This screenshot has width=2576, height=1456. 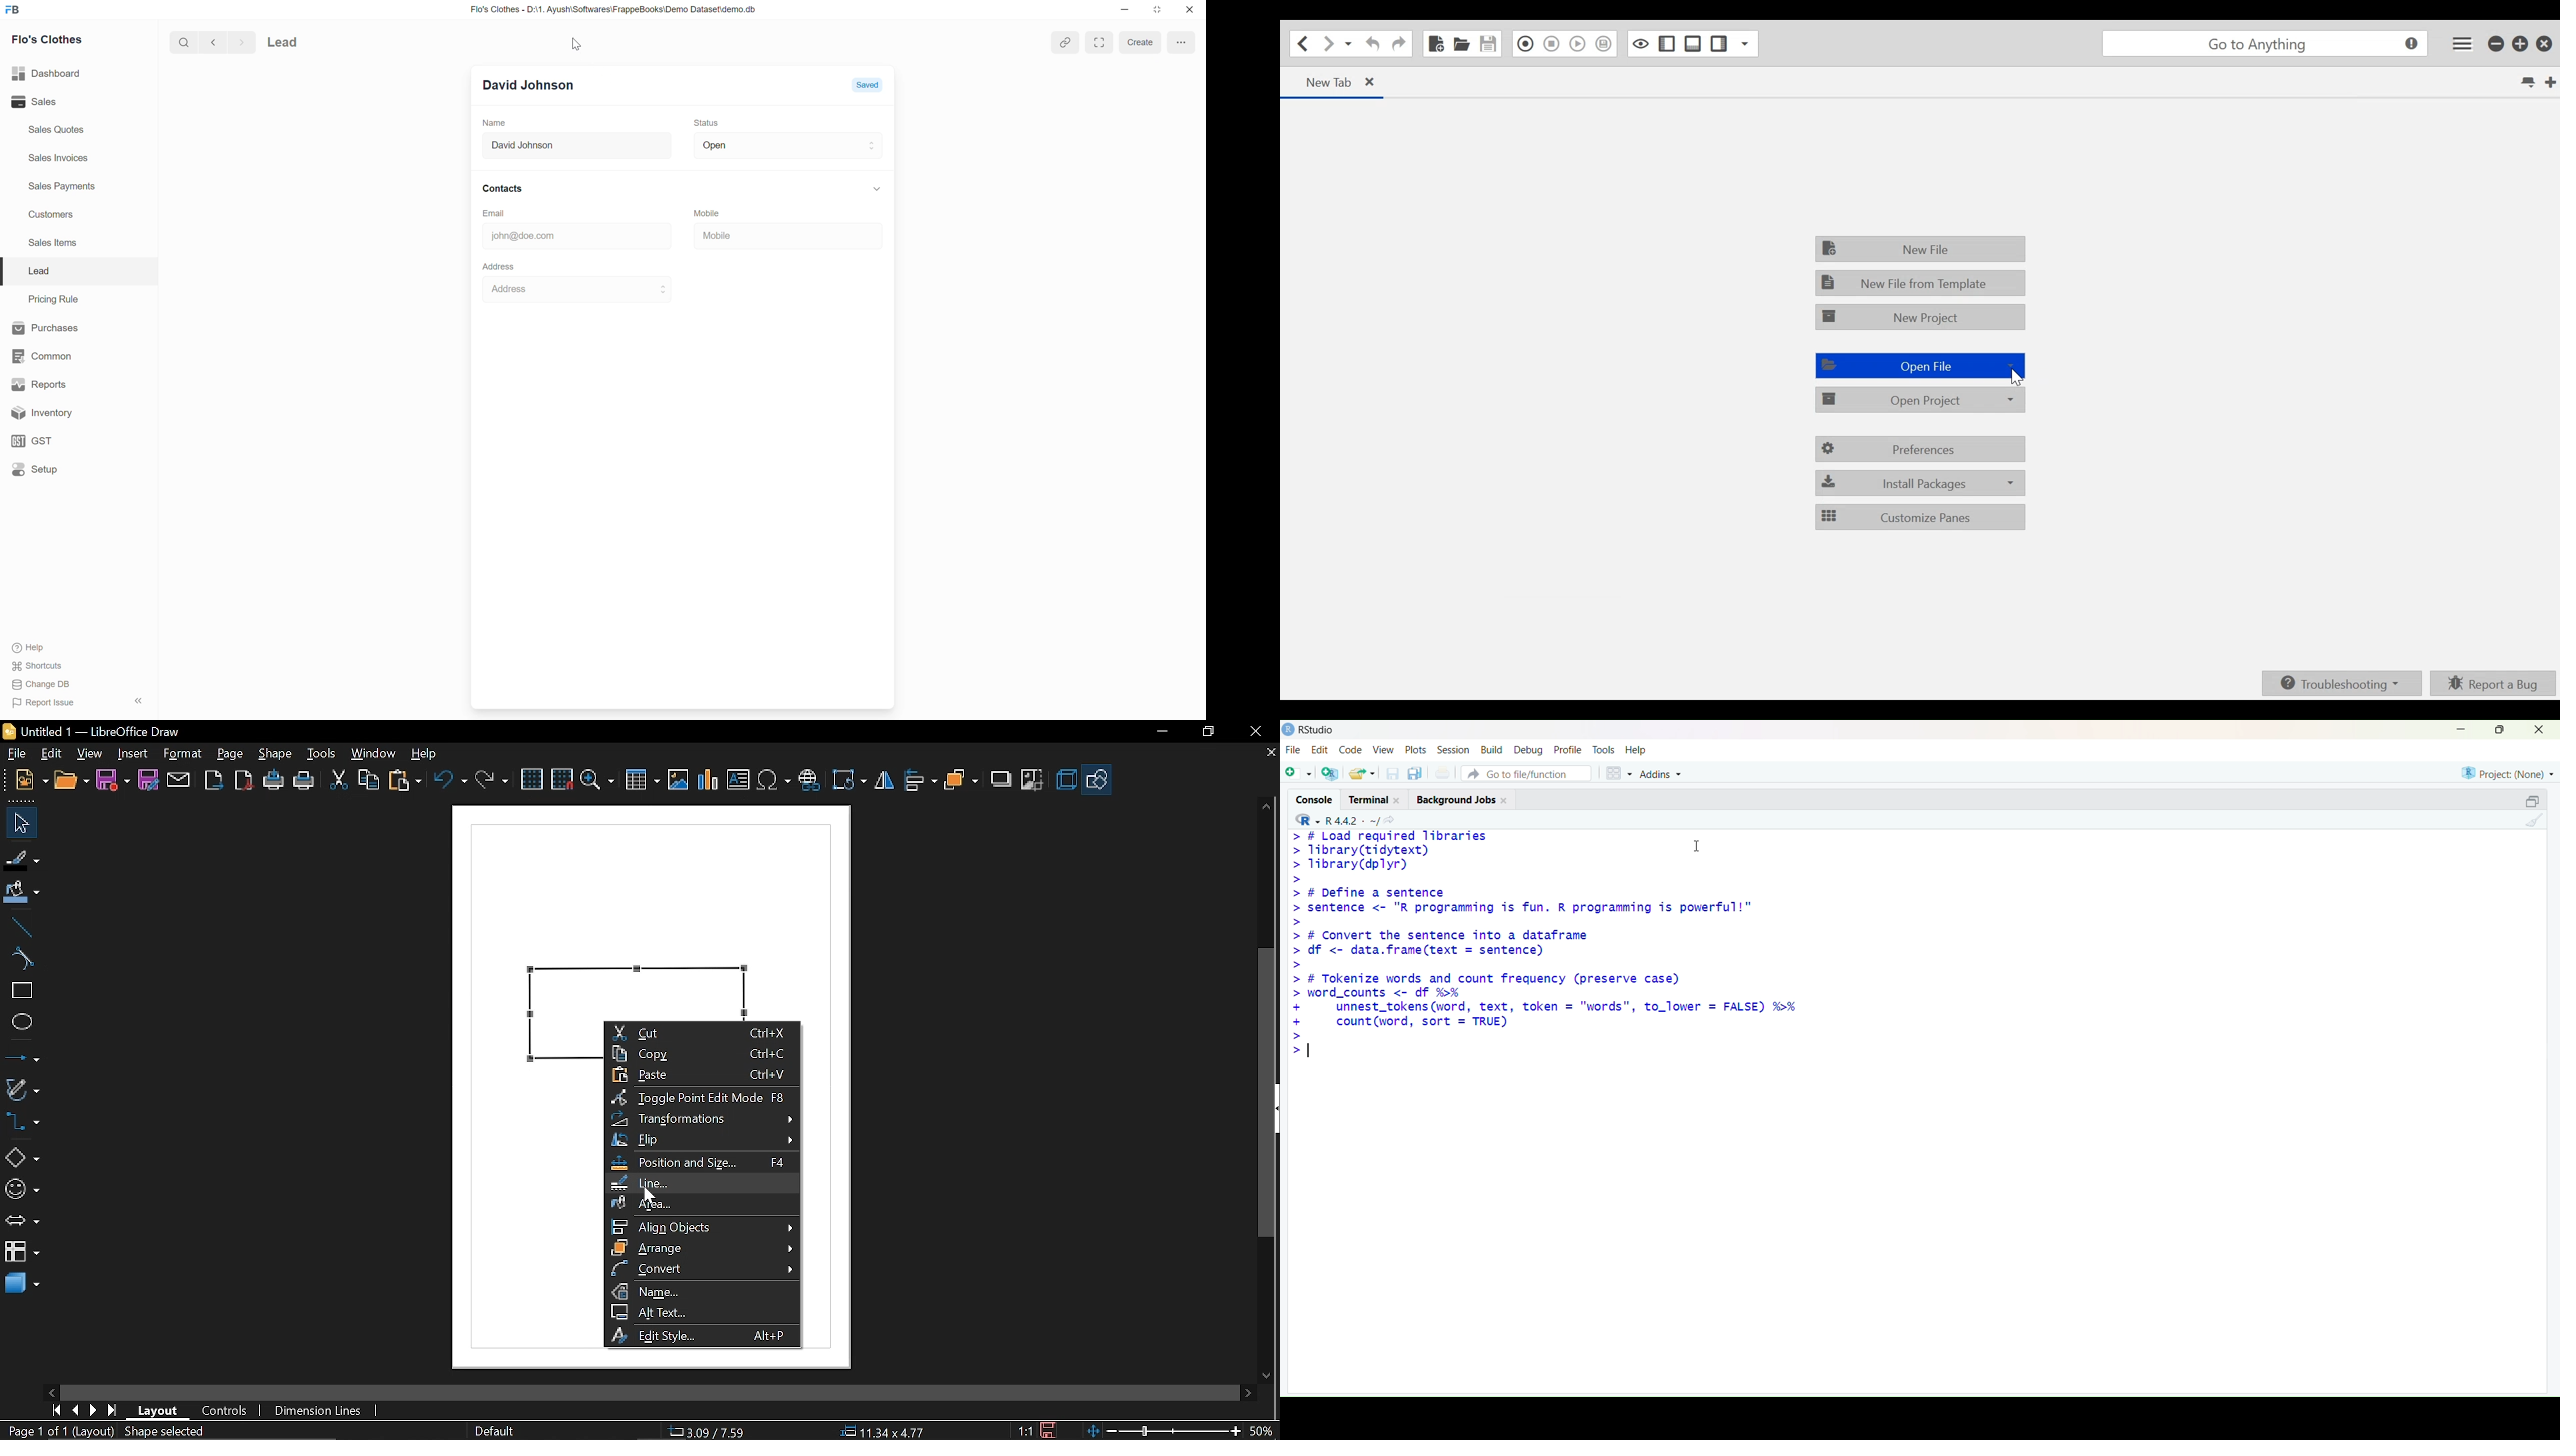 What do you see at coordinates (680, 187) in the screenshot?
I see `Contacts` at bounding box center [680, 187].